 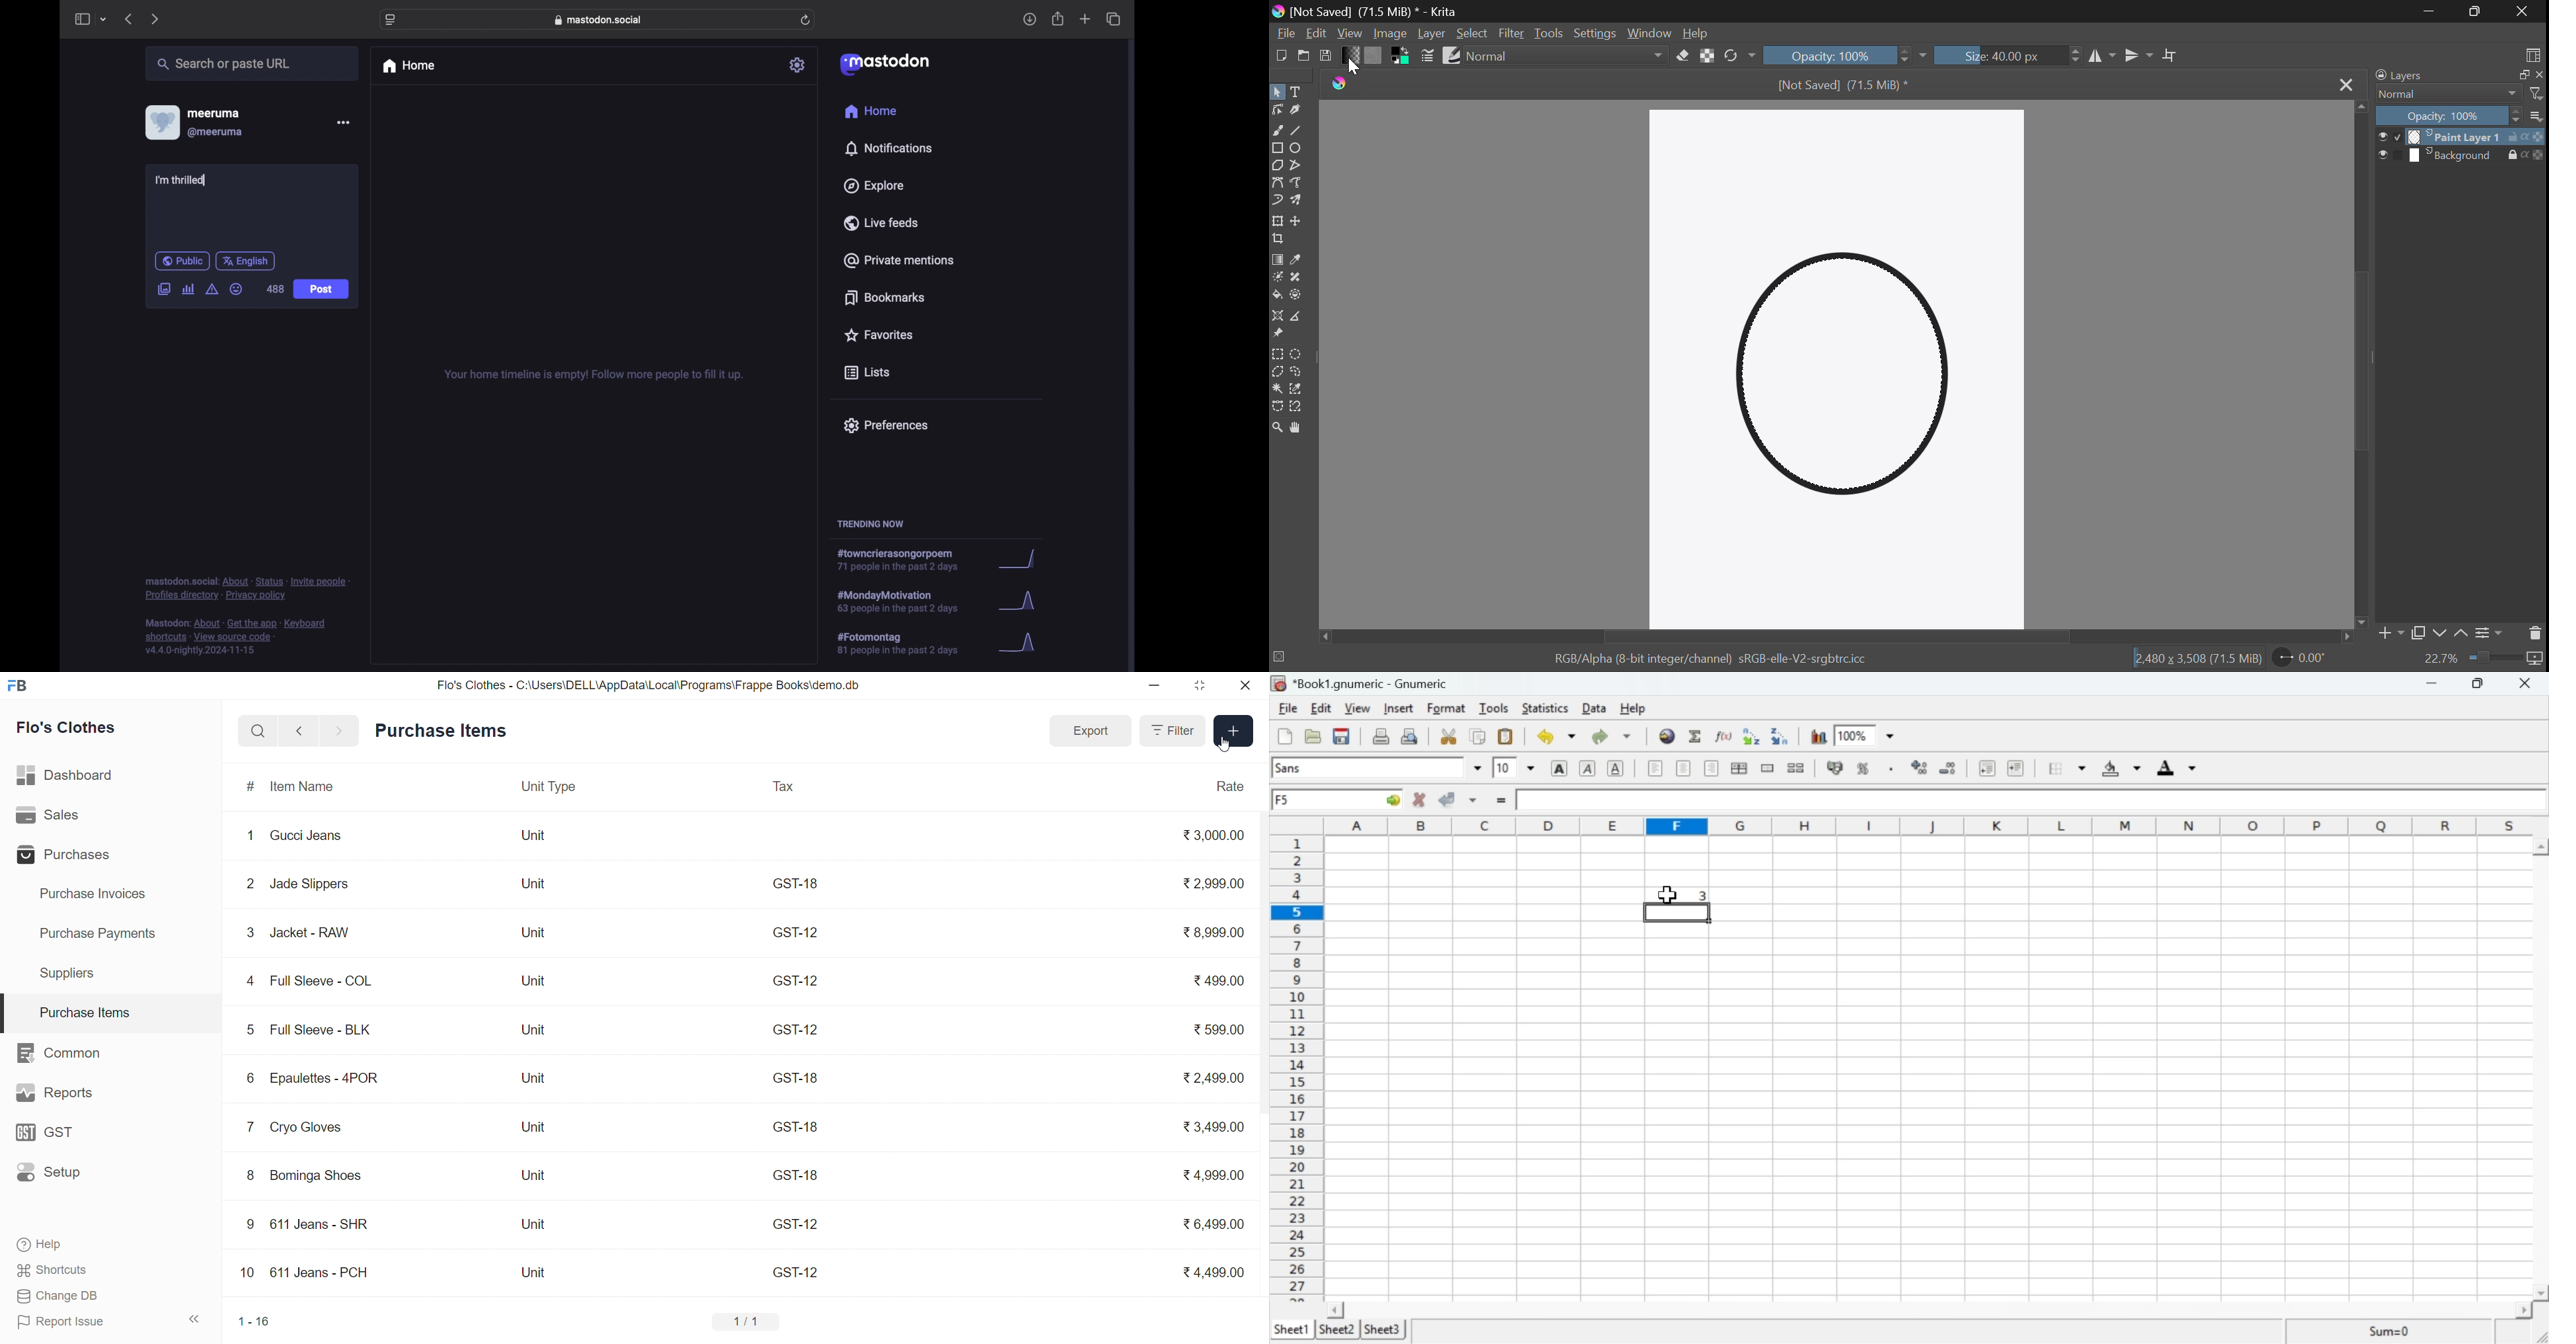 What do you see at coordinates (1214, 882) in the screenshot?
I see `₹2,999.00` at bounding box center [1214, 882].